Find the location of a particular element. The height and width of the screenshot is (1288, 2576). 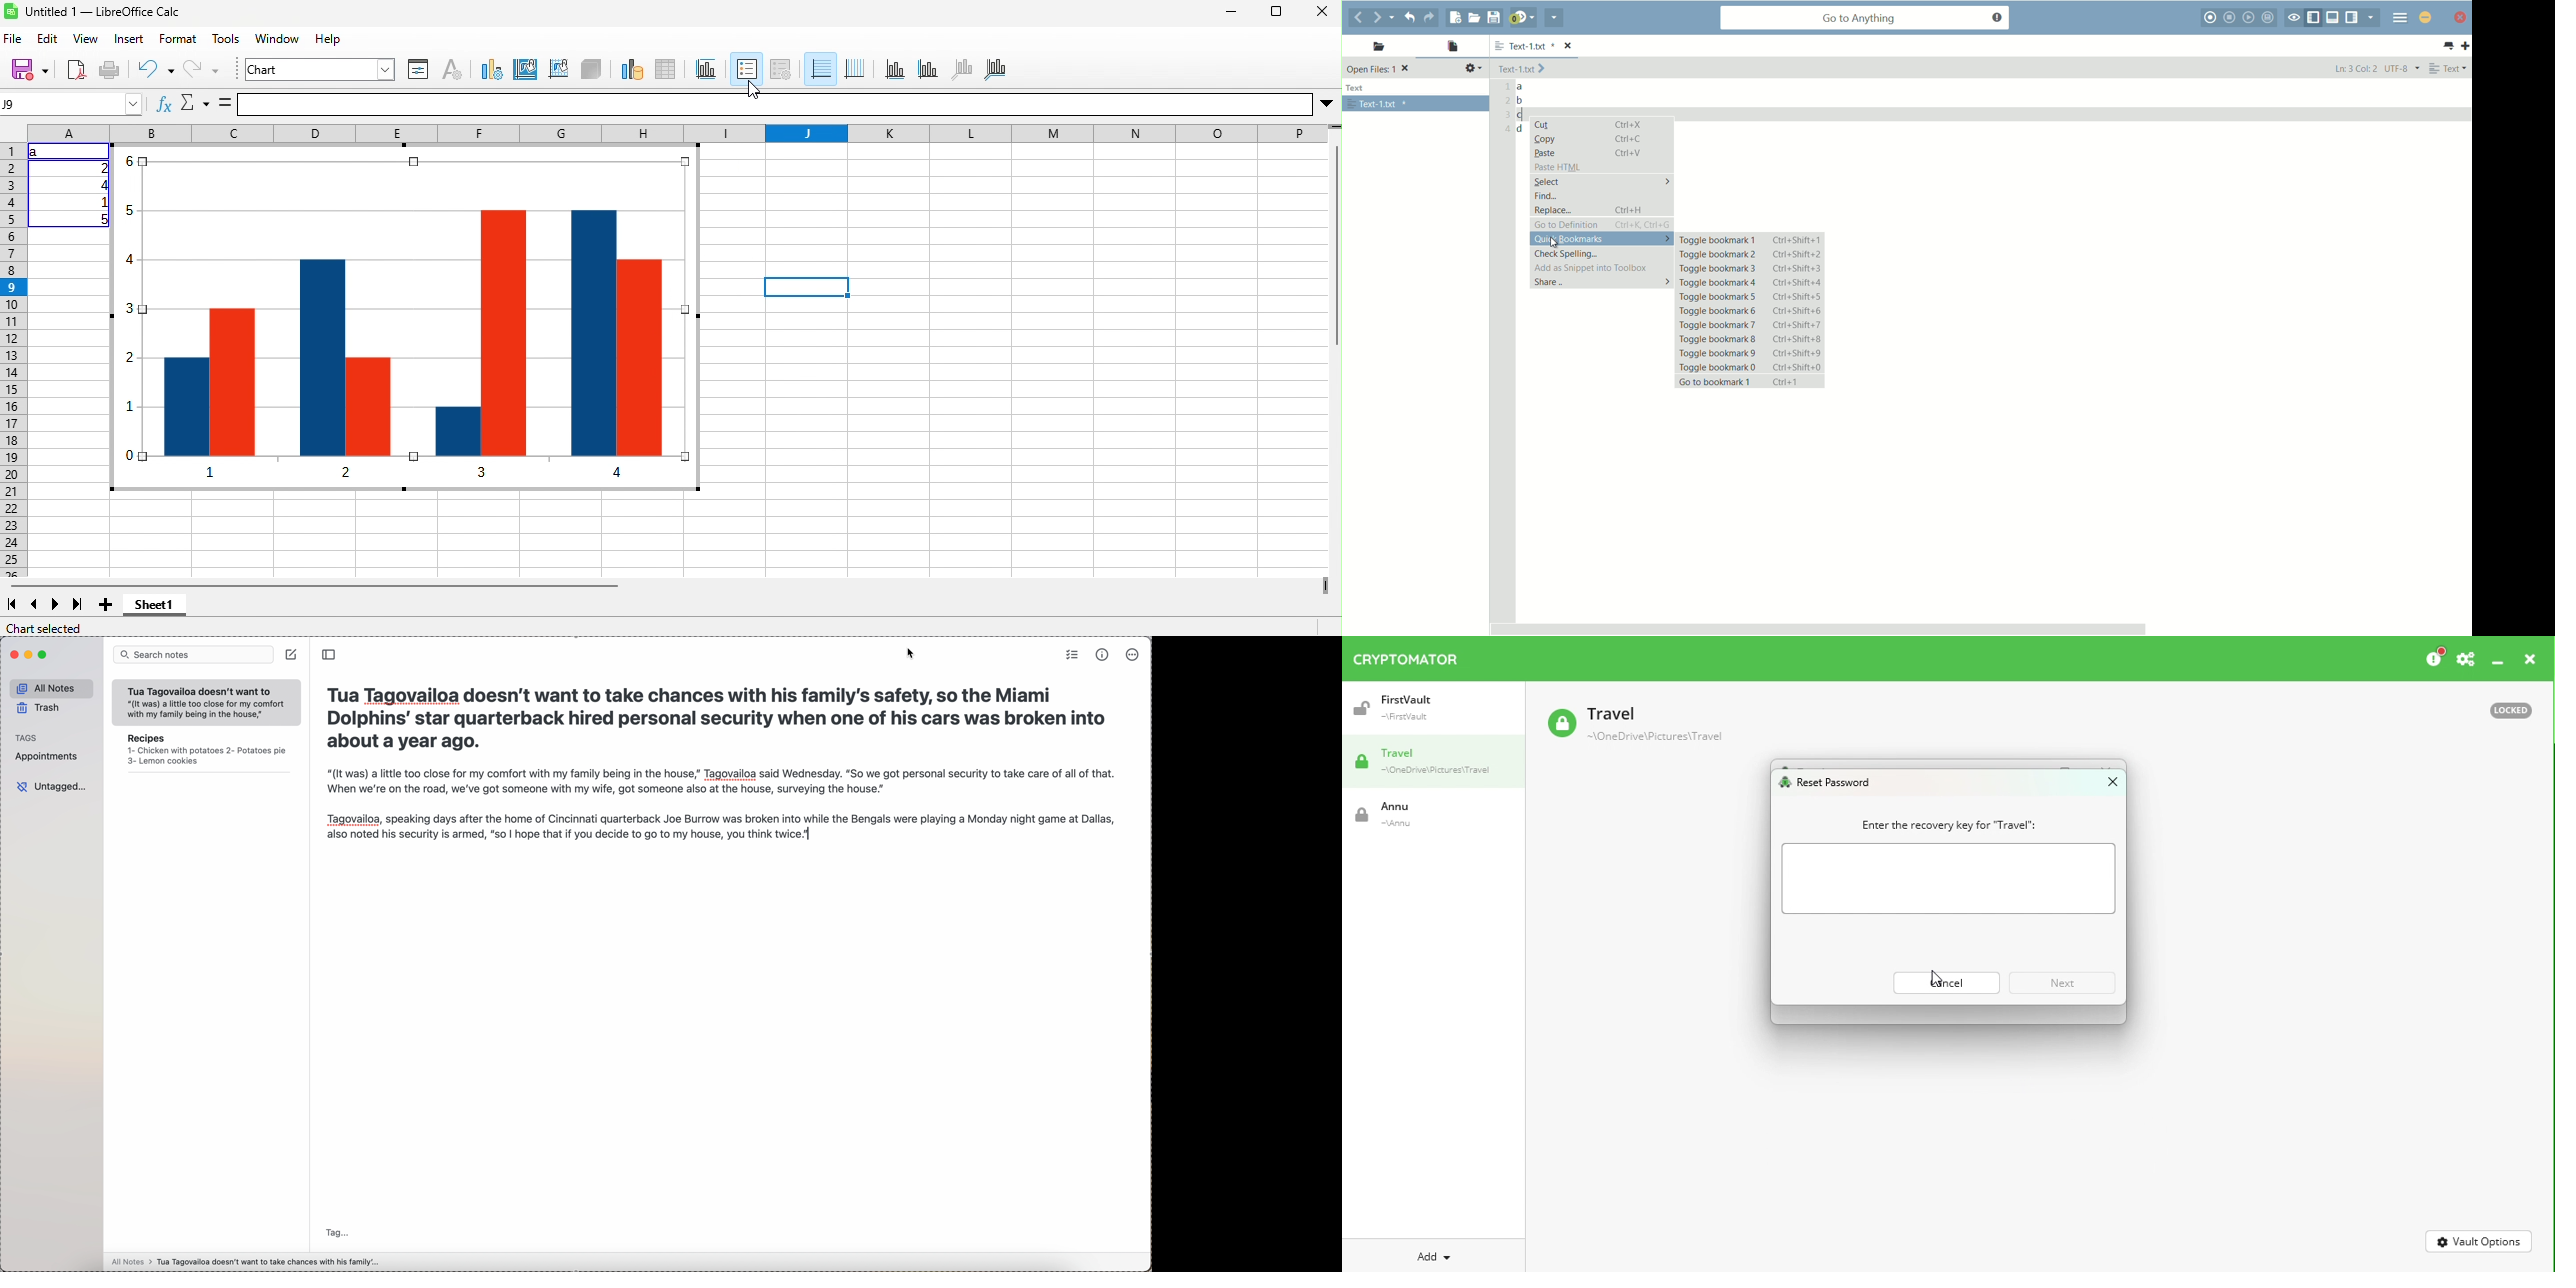

save is located at coordinates (28, 71).